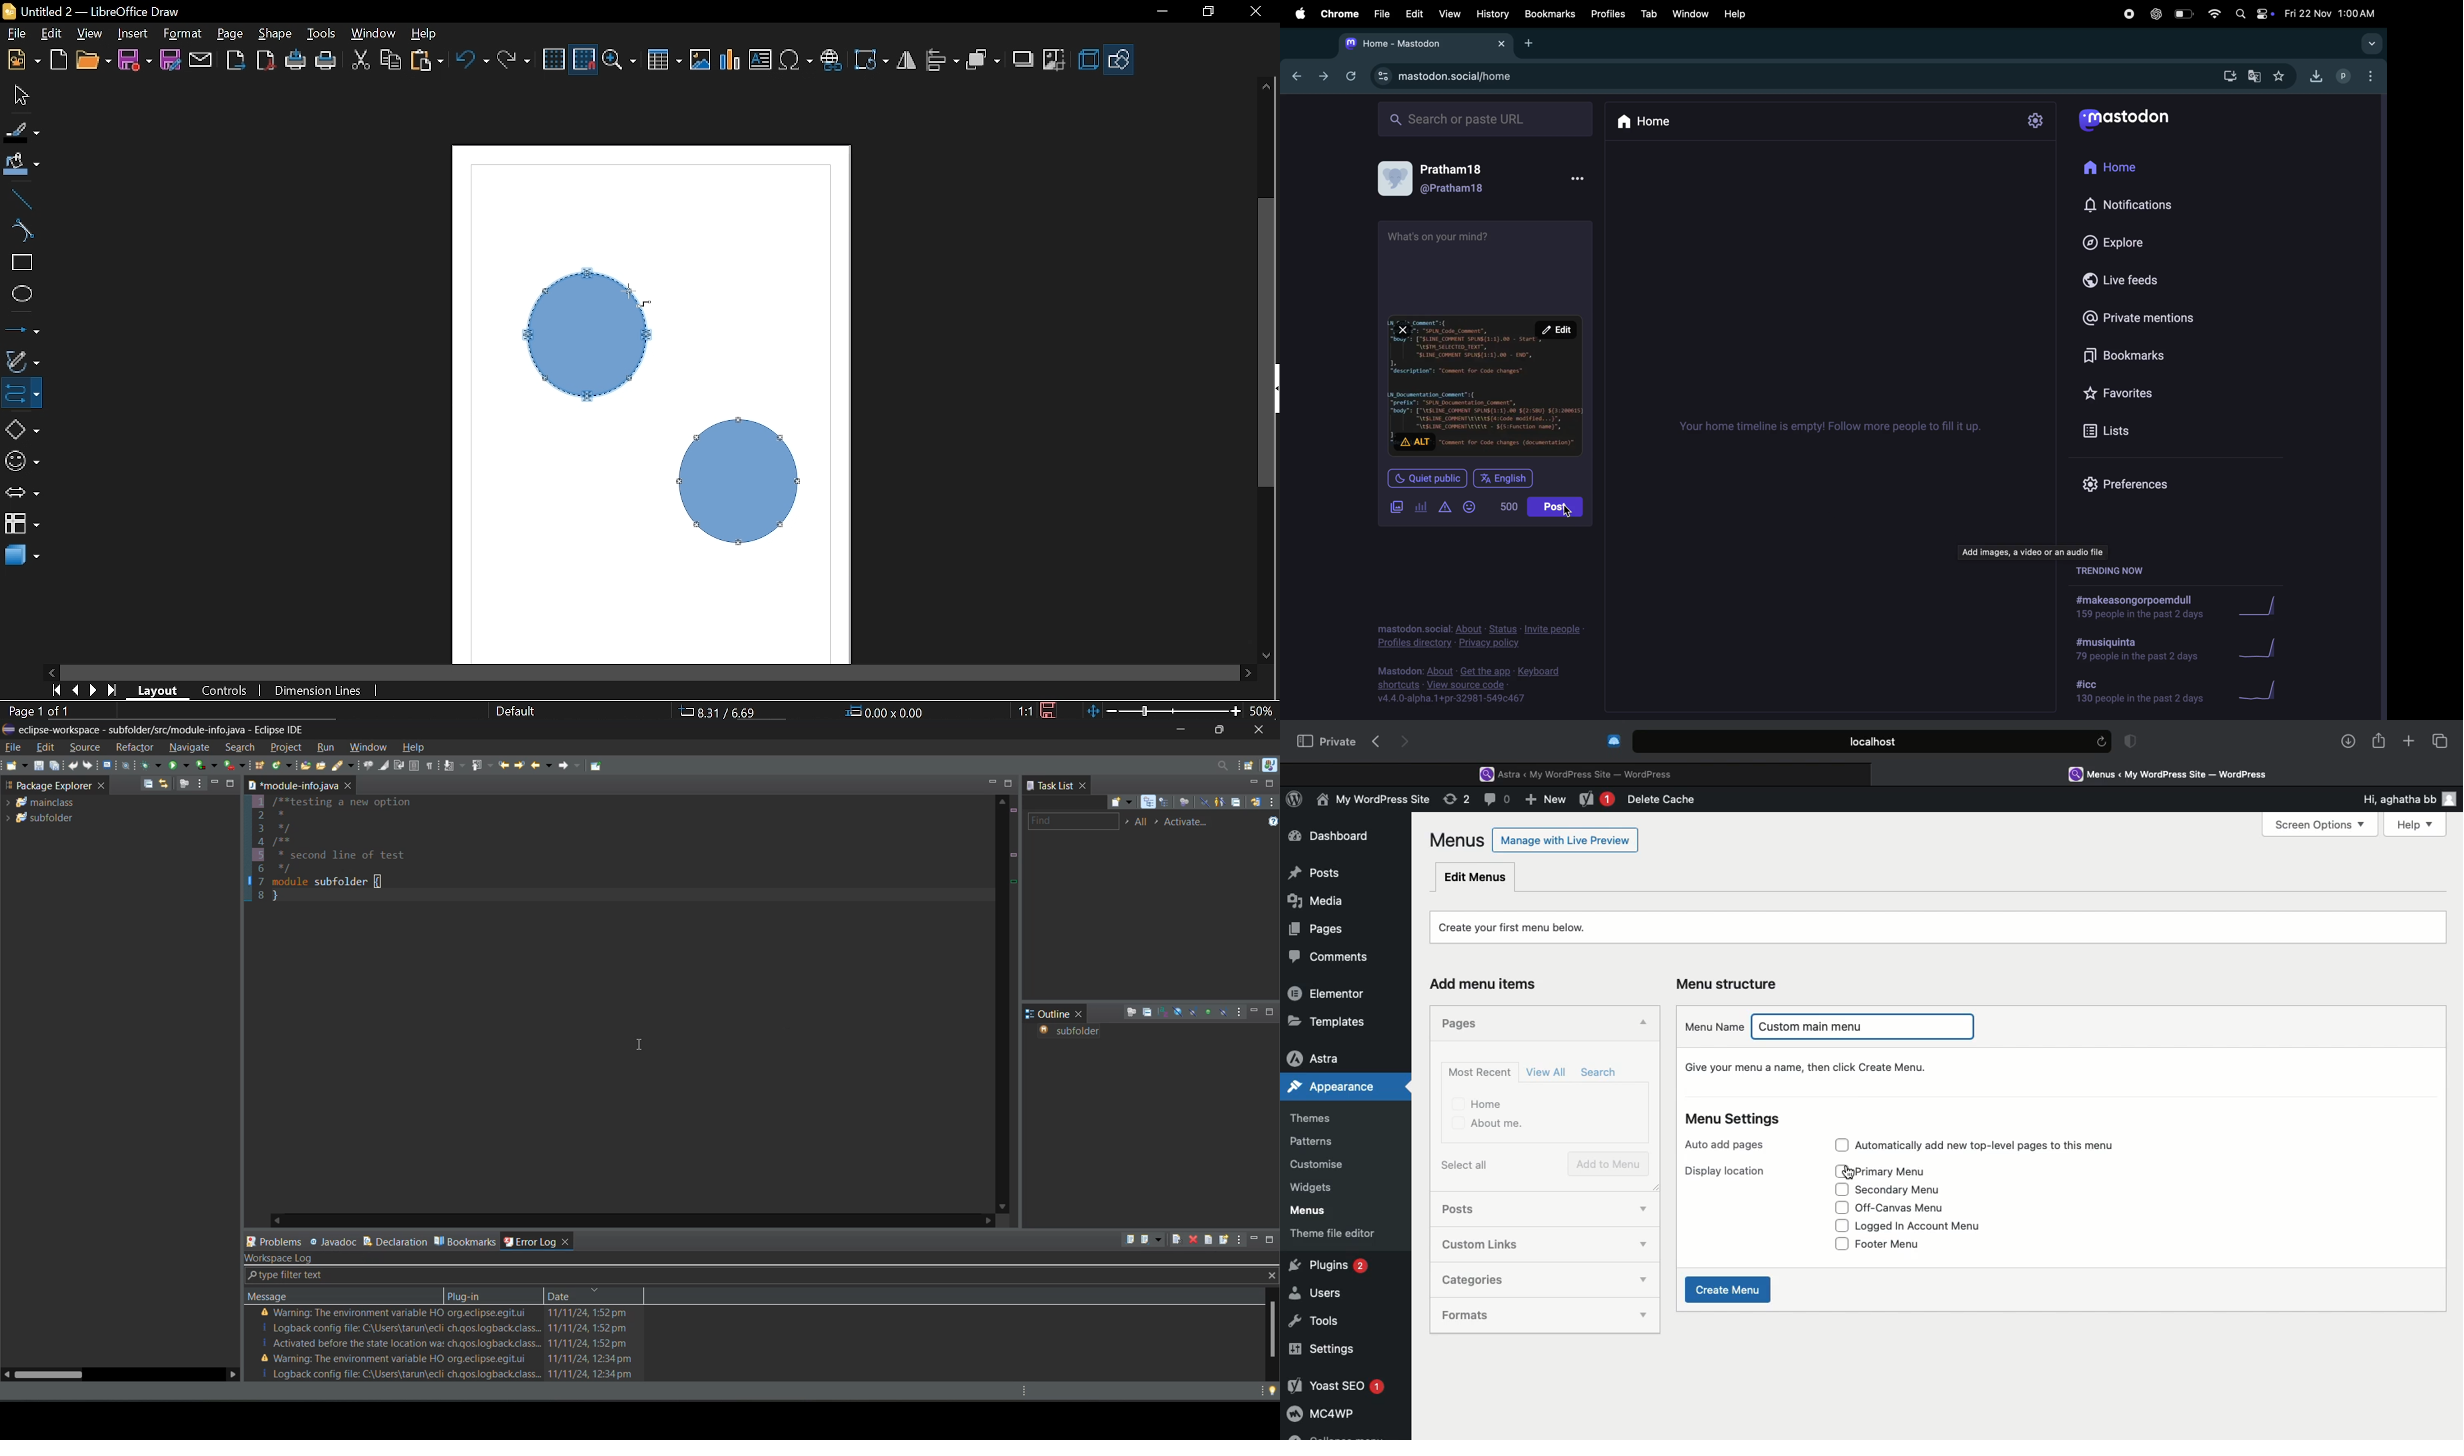 The width and height of the screenshot is (2464, 1456). Describe the element at coordinates (622, 59) in the screenshot. I see `Zoom` at that location.